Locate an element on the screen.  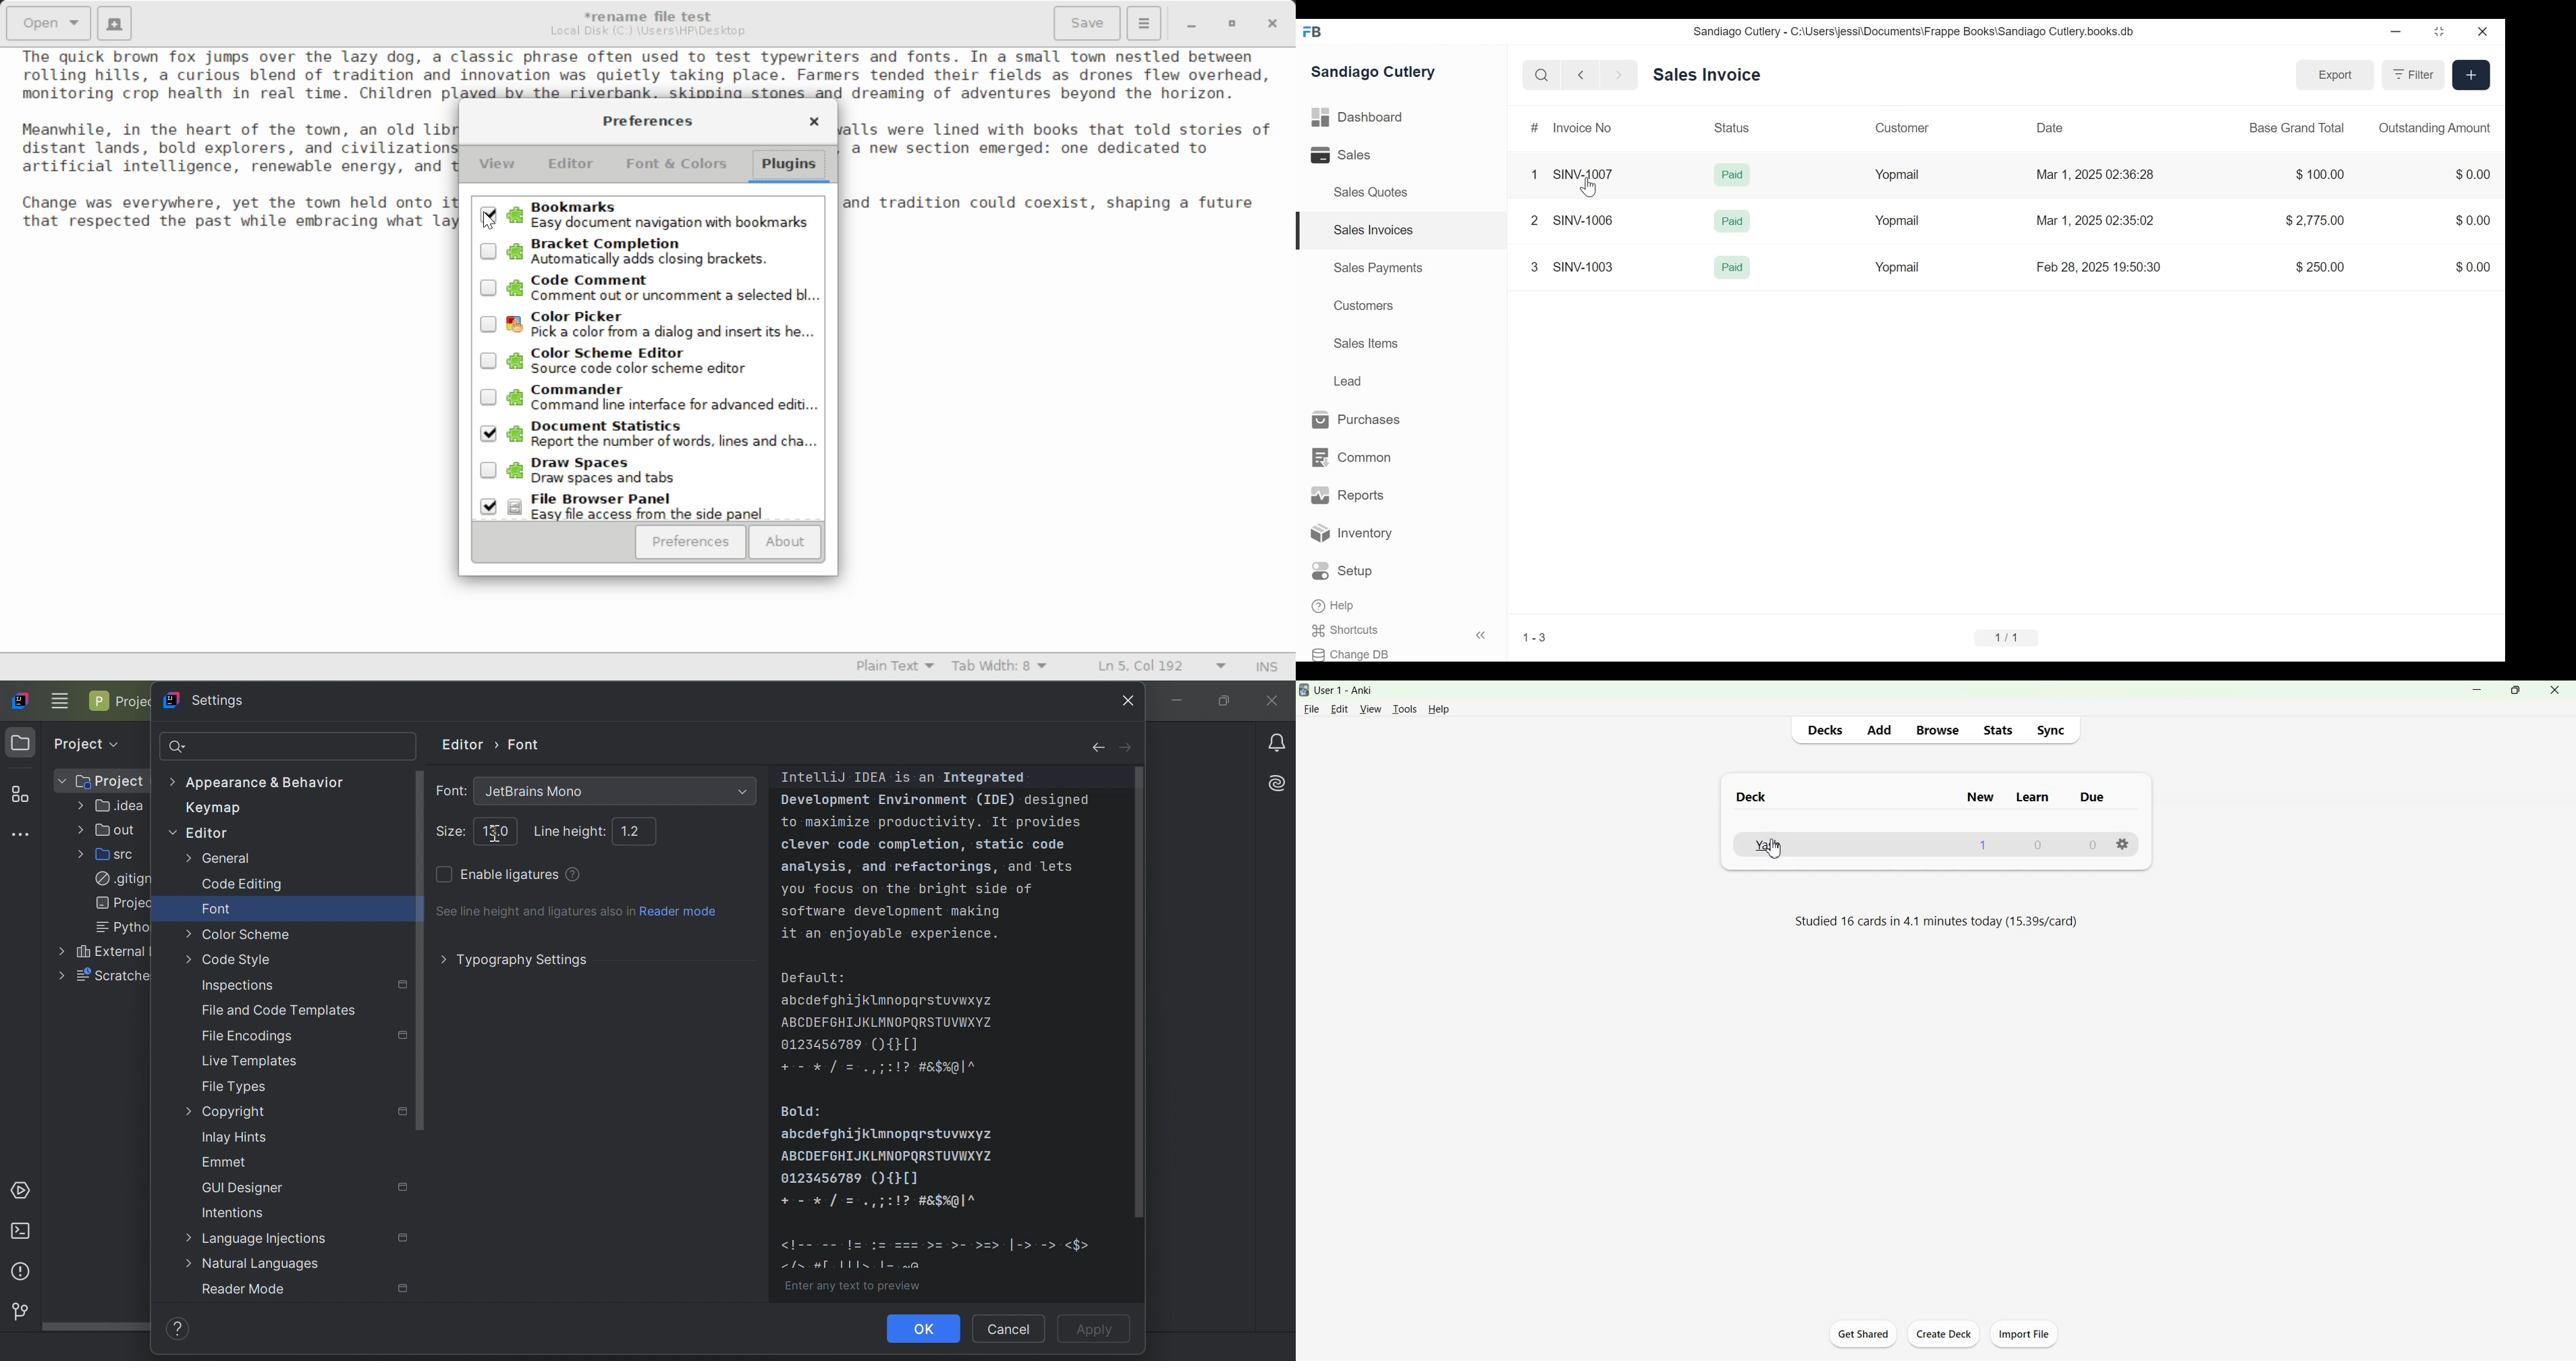
Previous is located at coordinates (1582, 75).